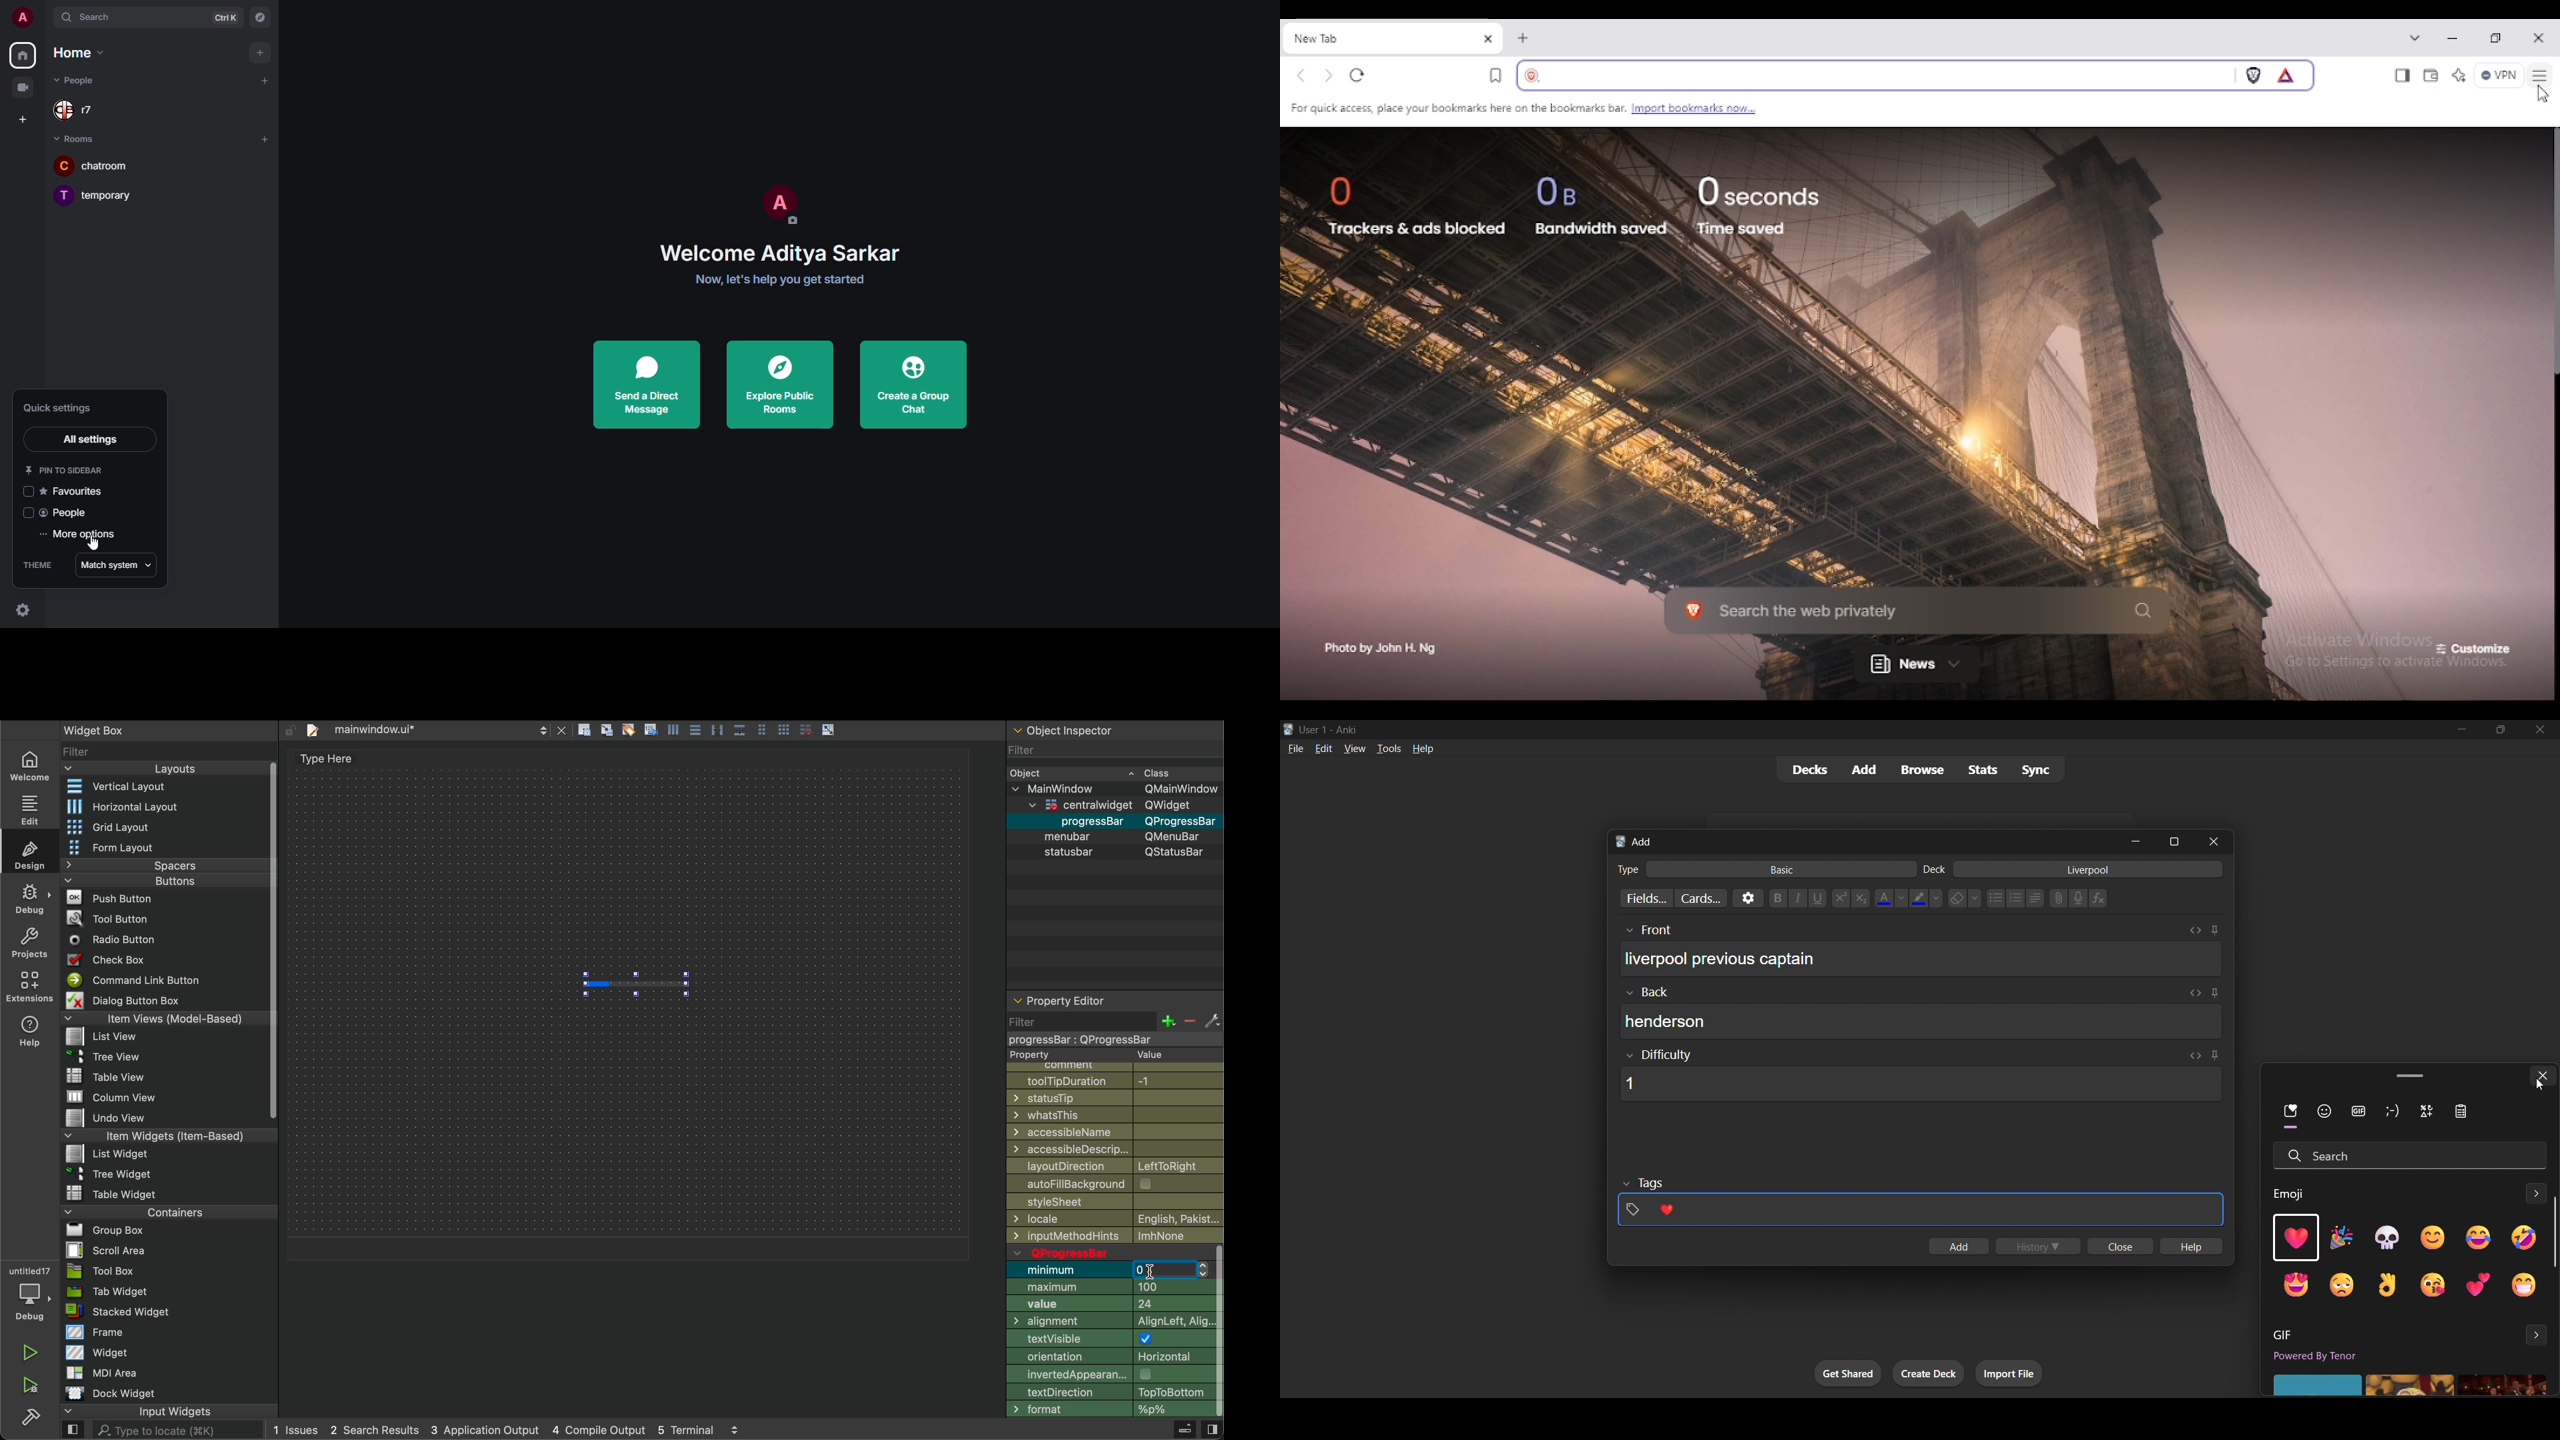 This screenshot has height=1456, width=2576. Describe the element at coordinates (69, 513) in the screenshot. I see `people` at that location.